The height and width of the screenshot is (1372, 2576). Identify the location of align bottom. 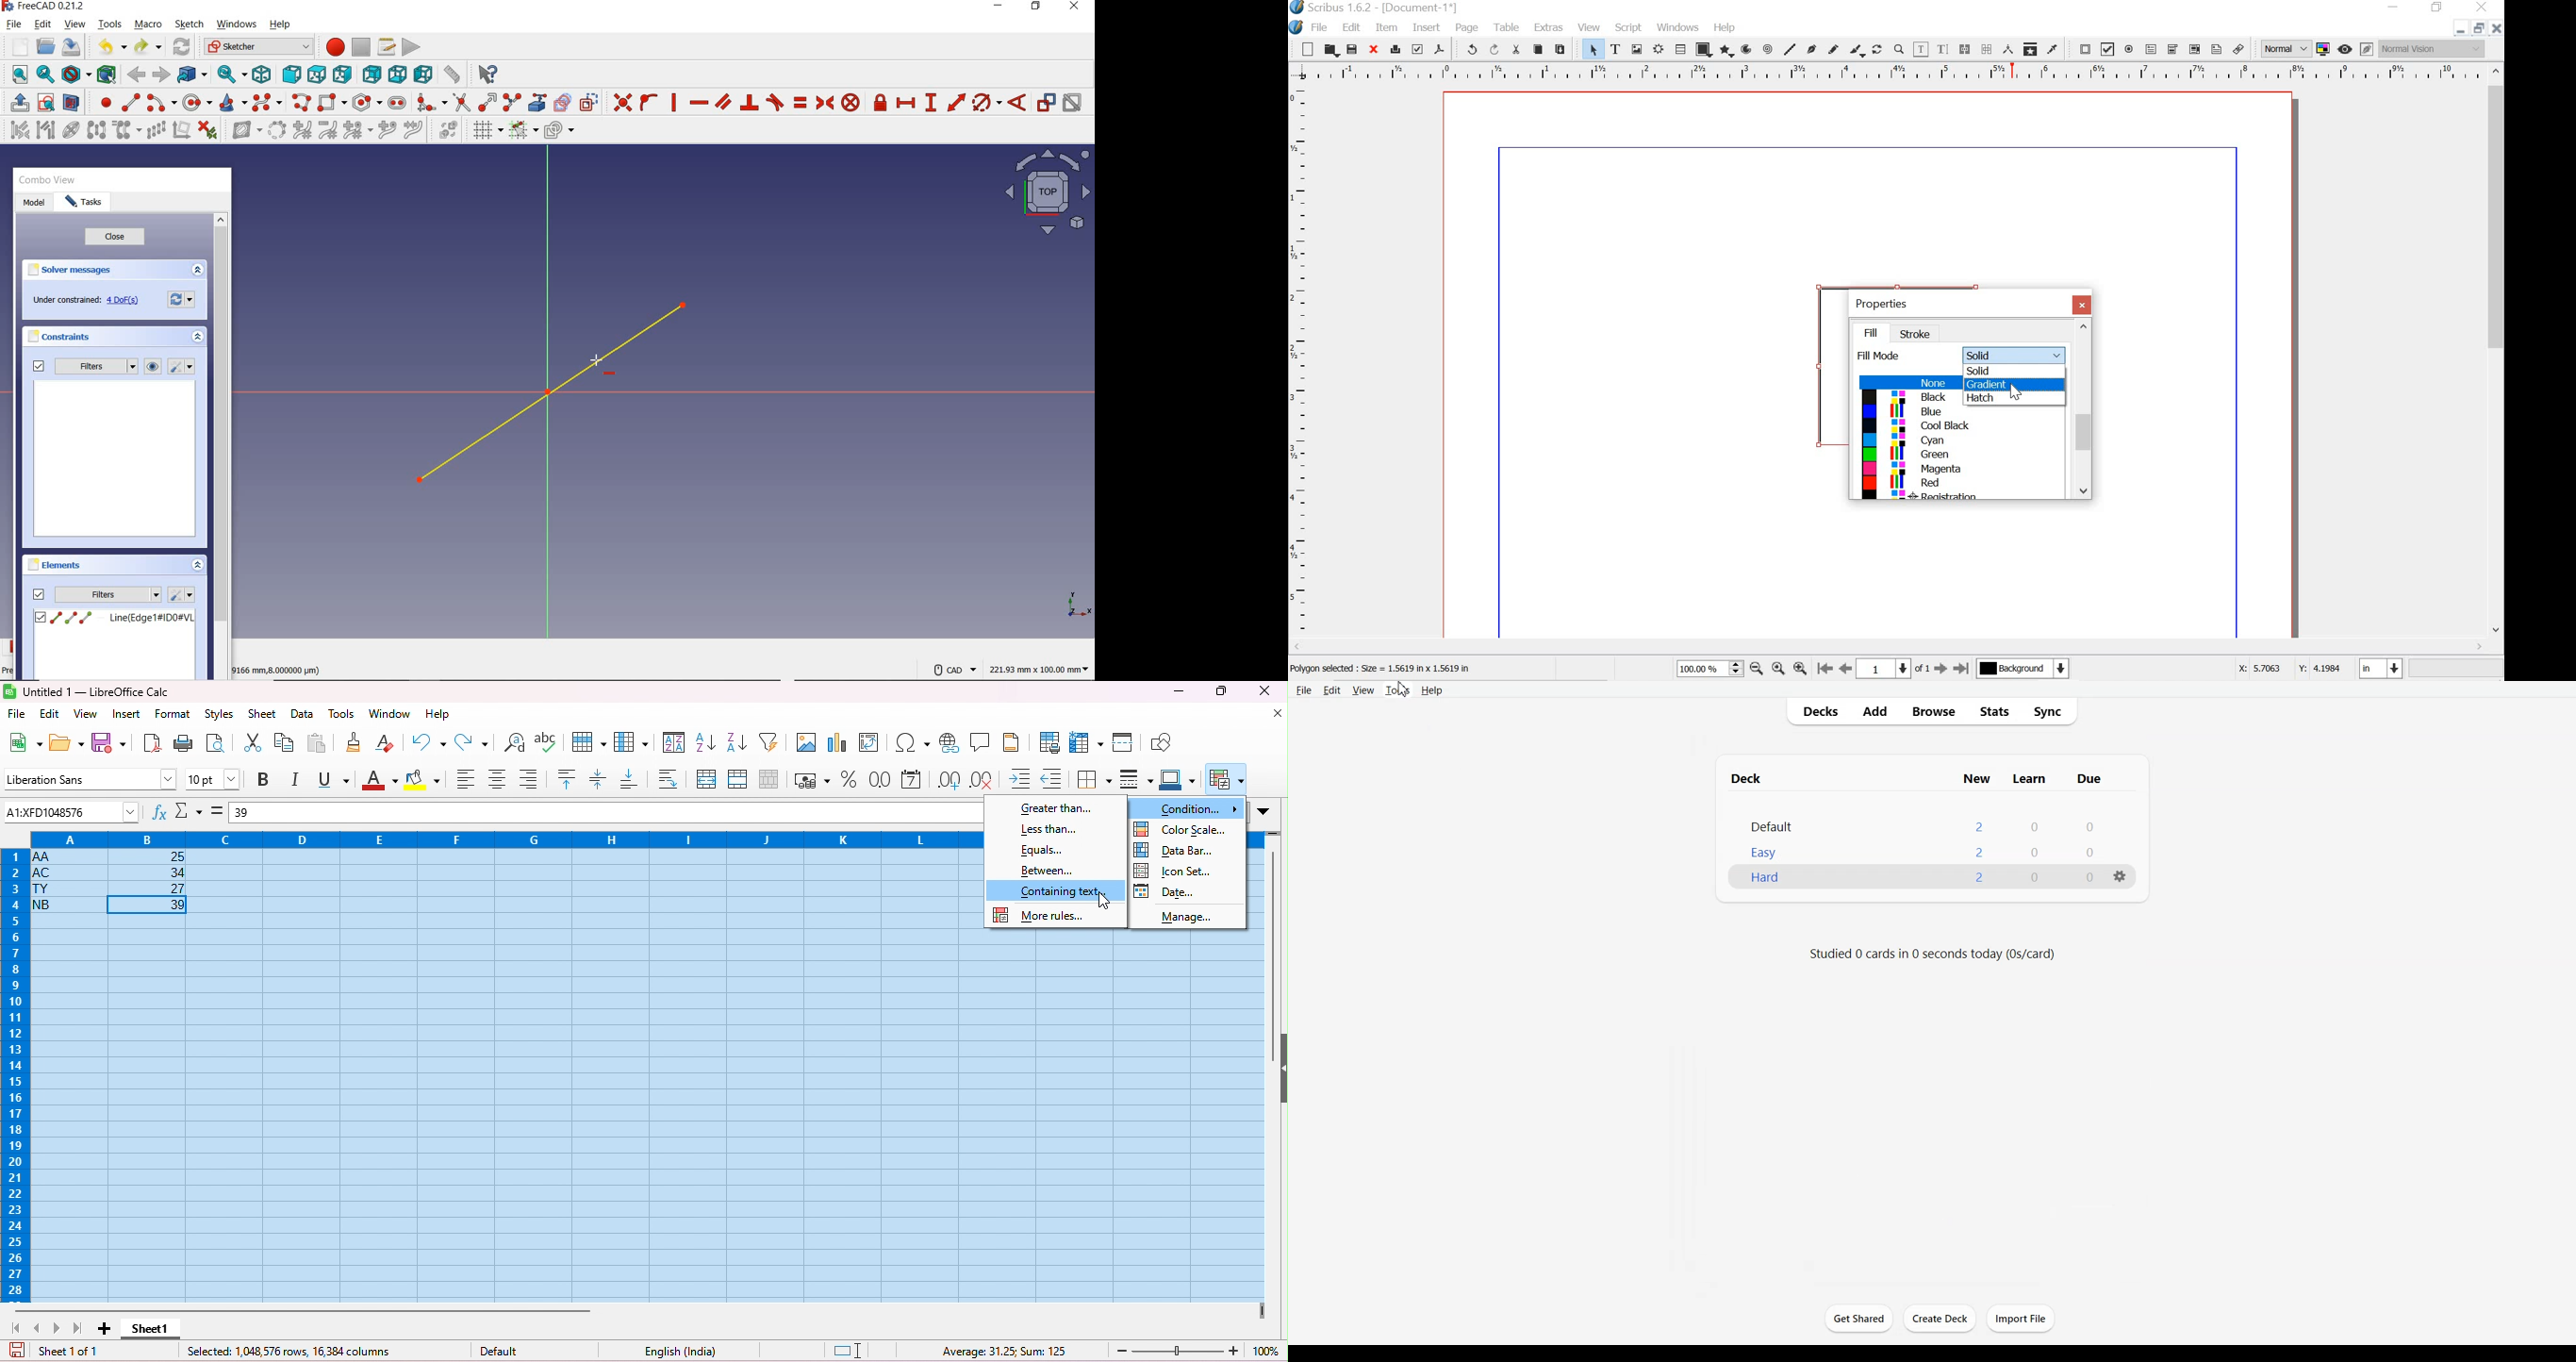
(528, 778).